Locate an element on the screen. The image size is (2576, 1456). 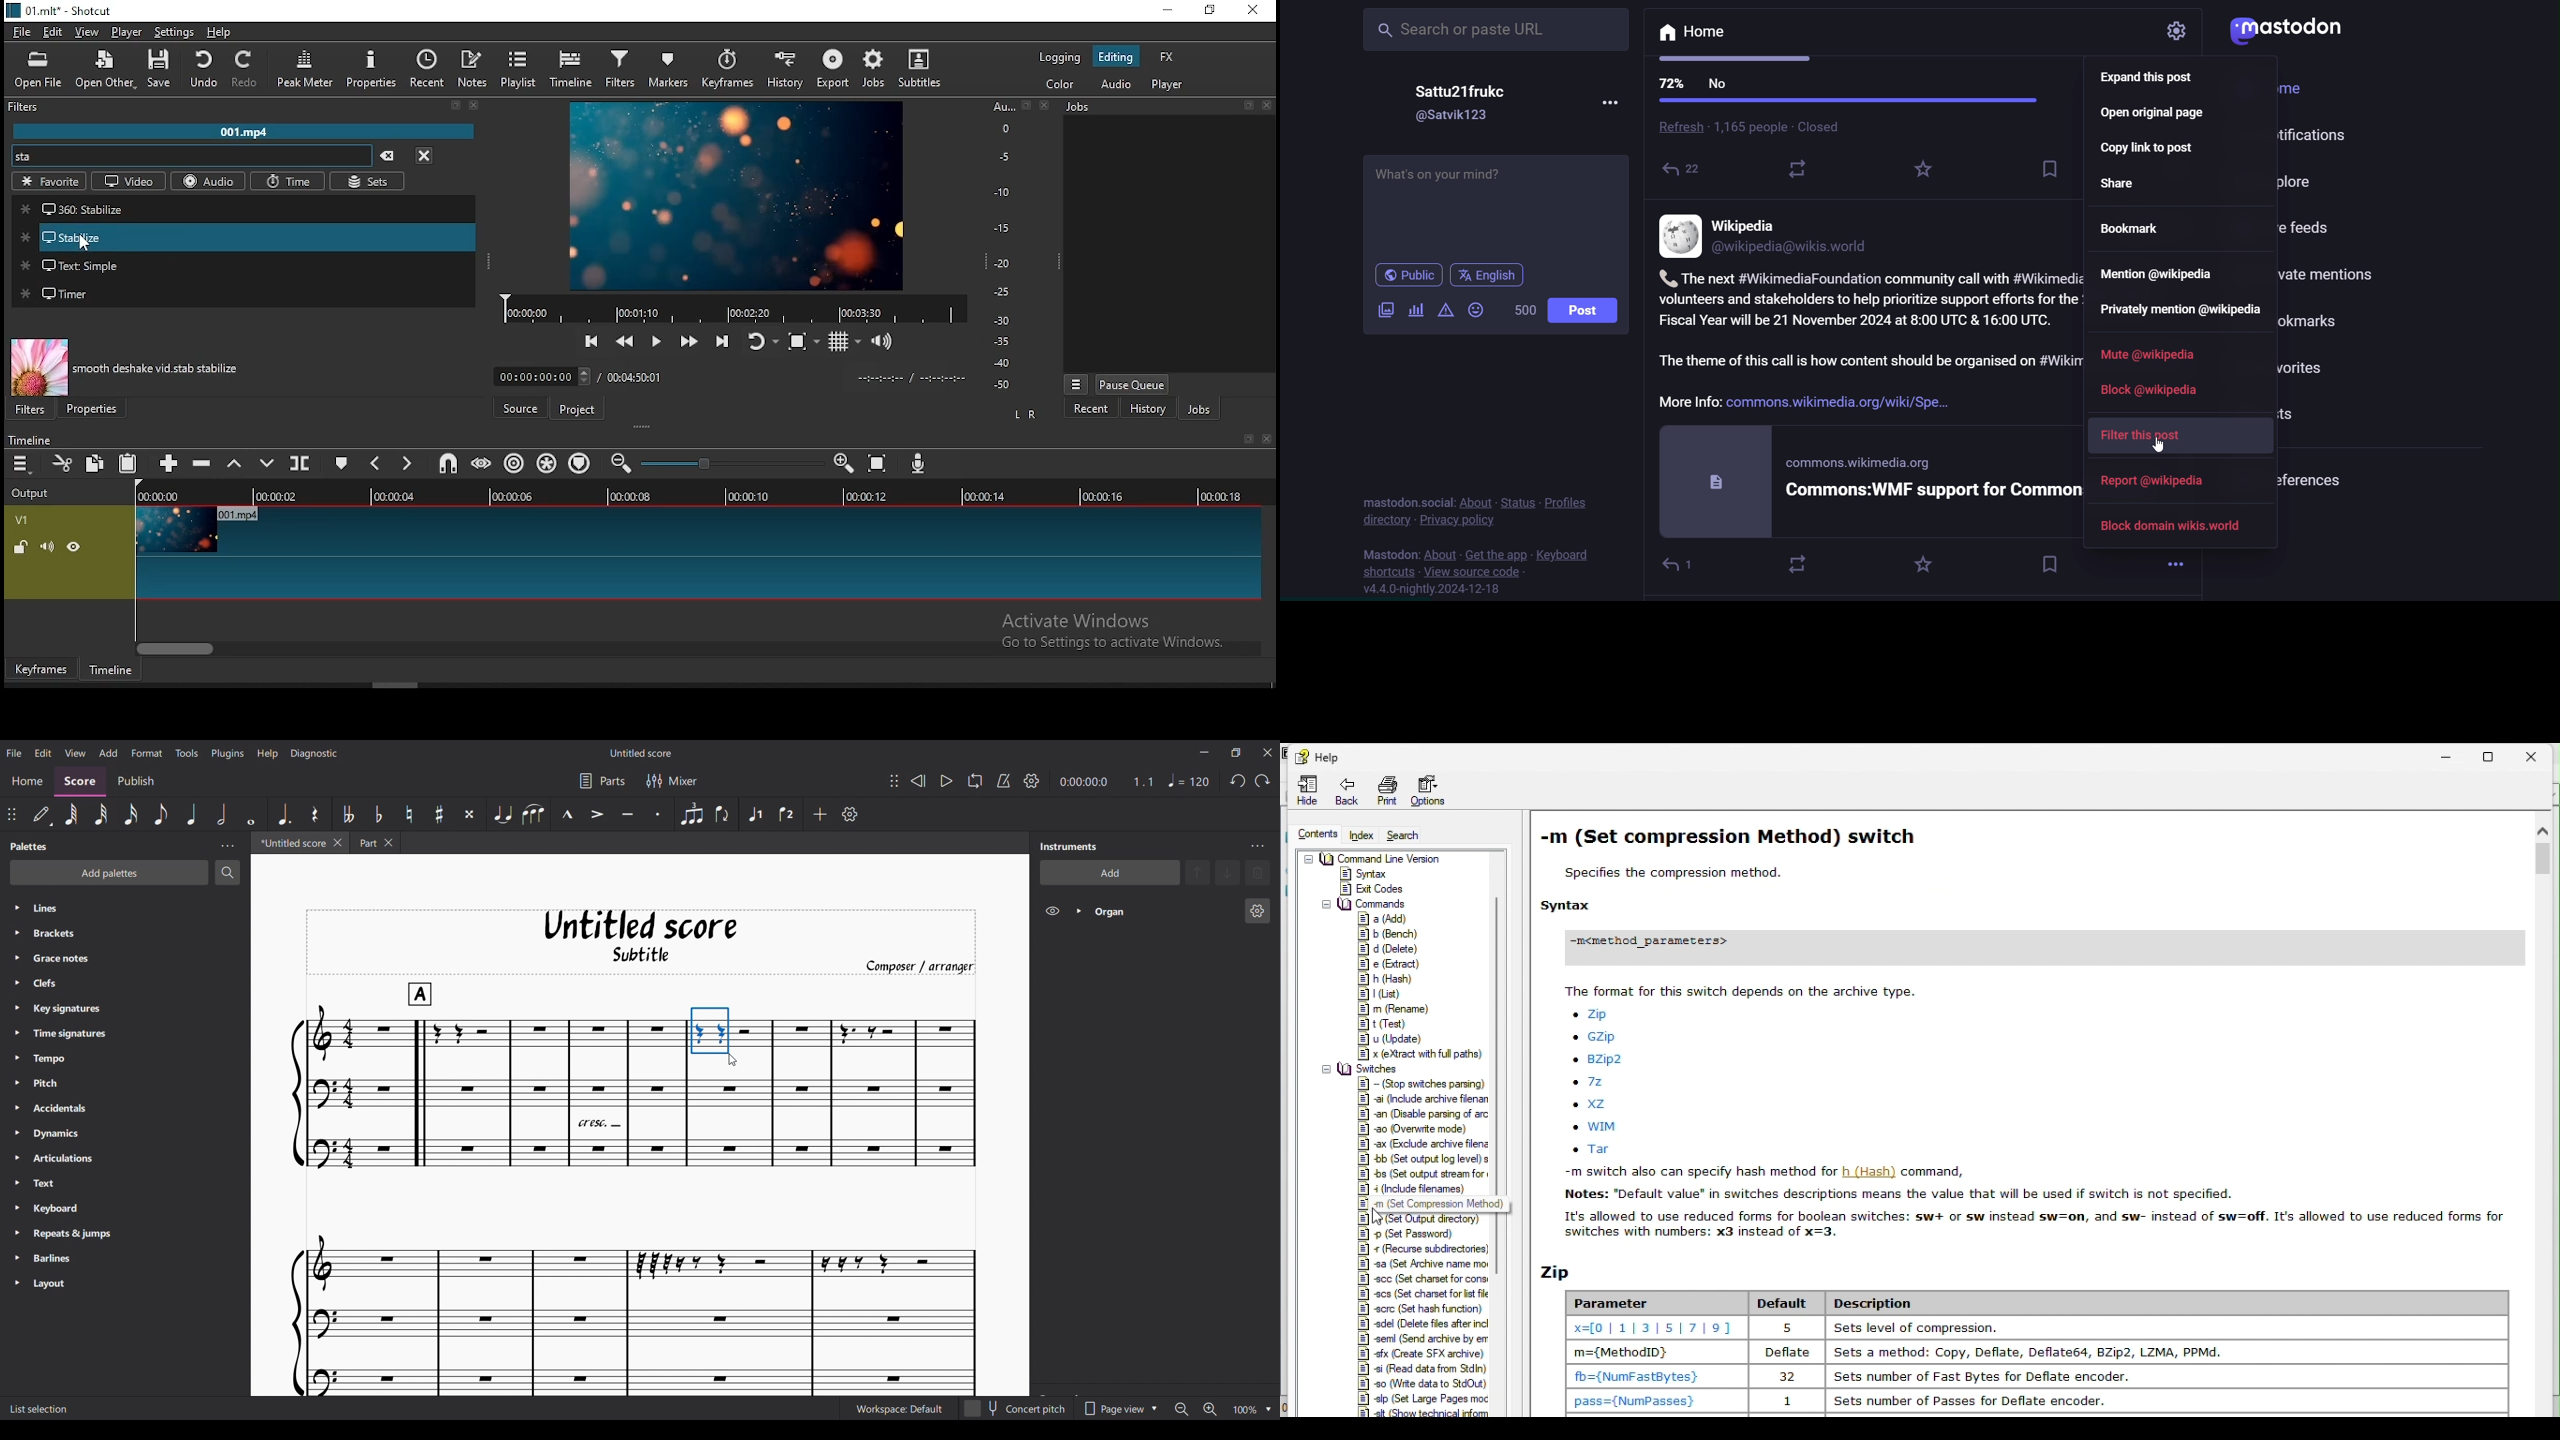
open original page is located at coordinates (2158, 116).